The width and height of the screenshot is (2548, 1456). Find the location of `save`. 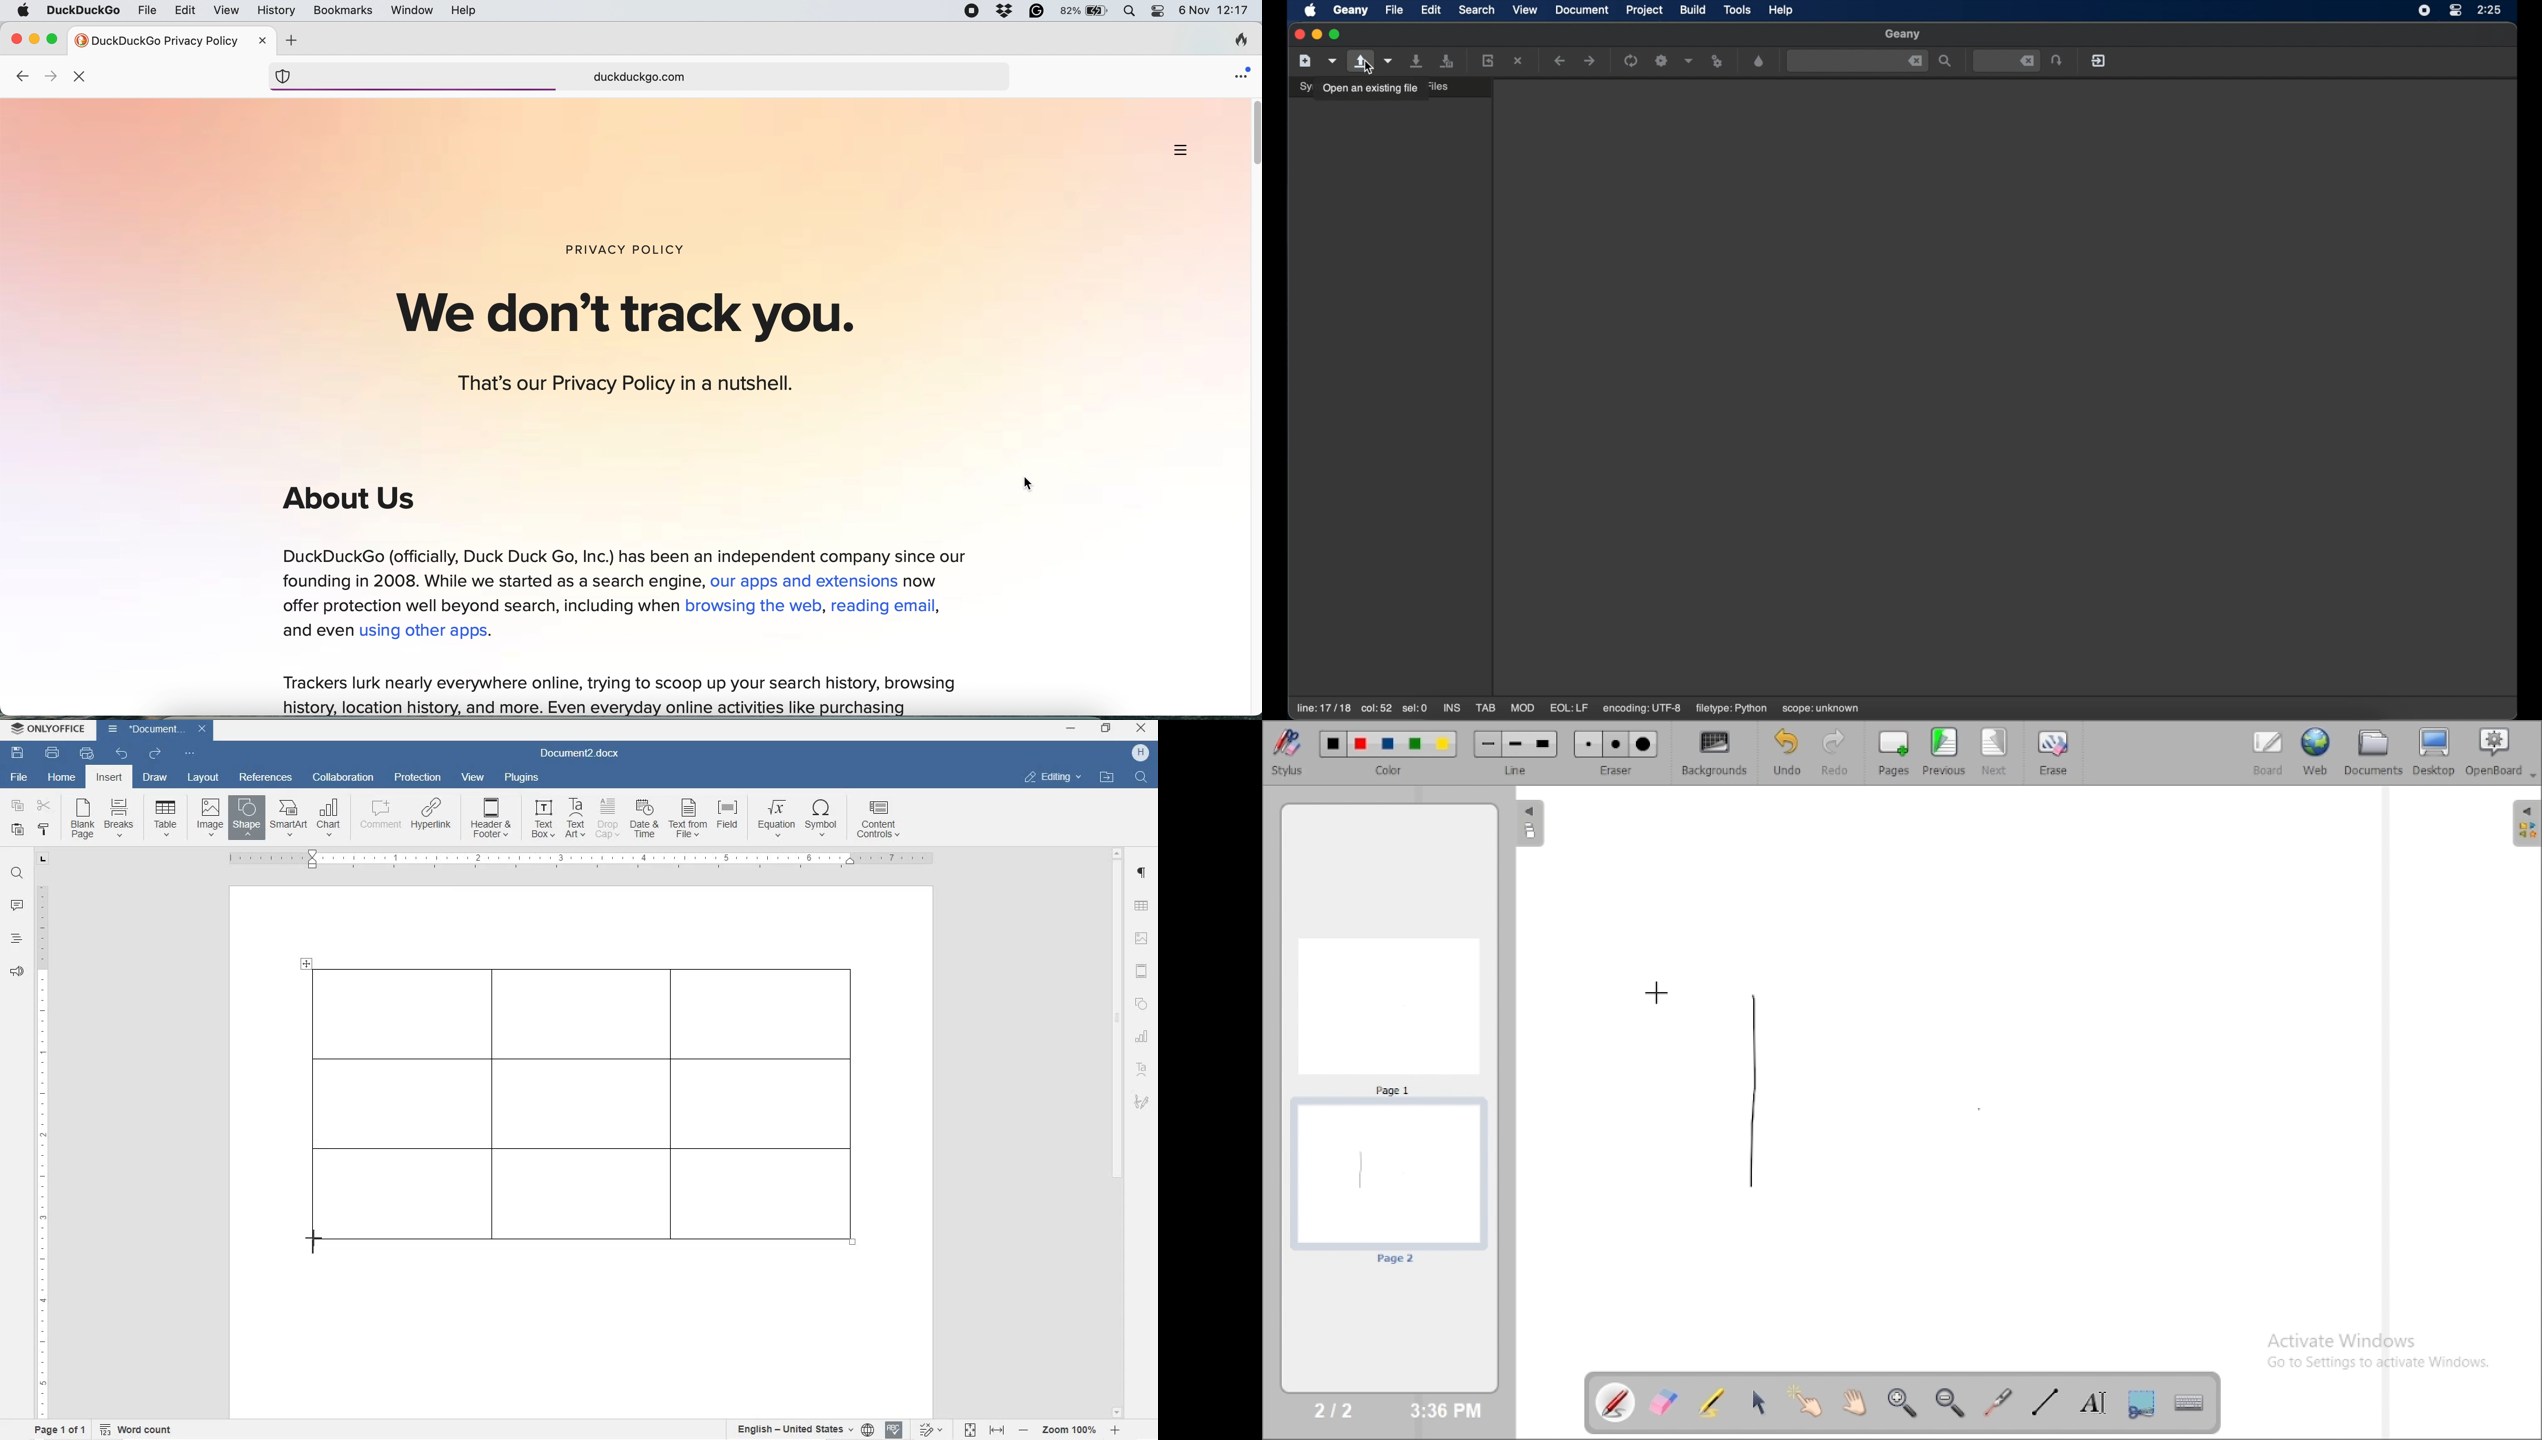

save is located at coordinates (18, 753).